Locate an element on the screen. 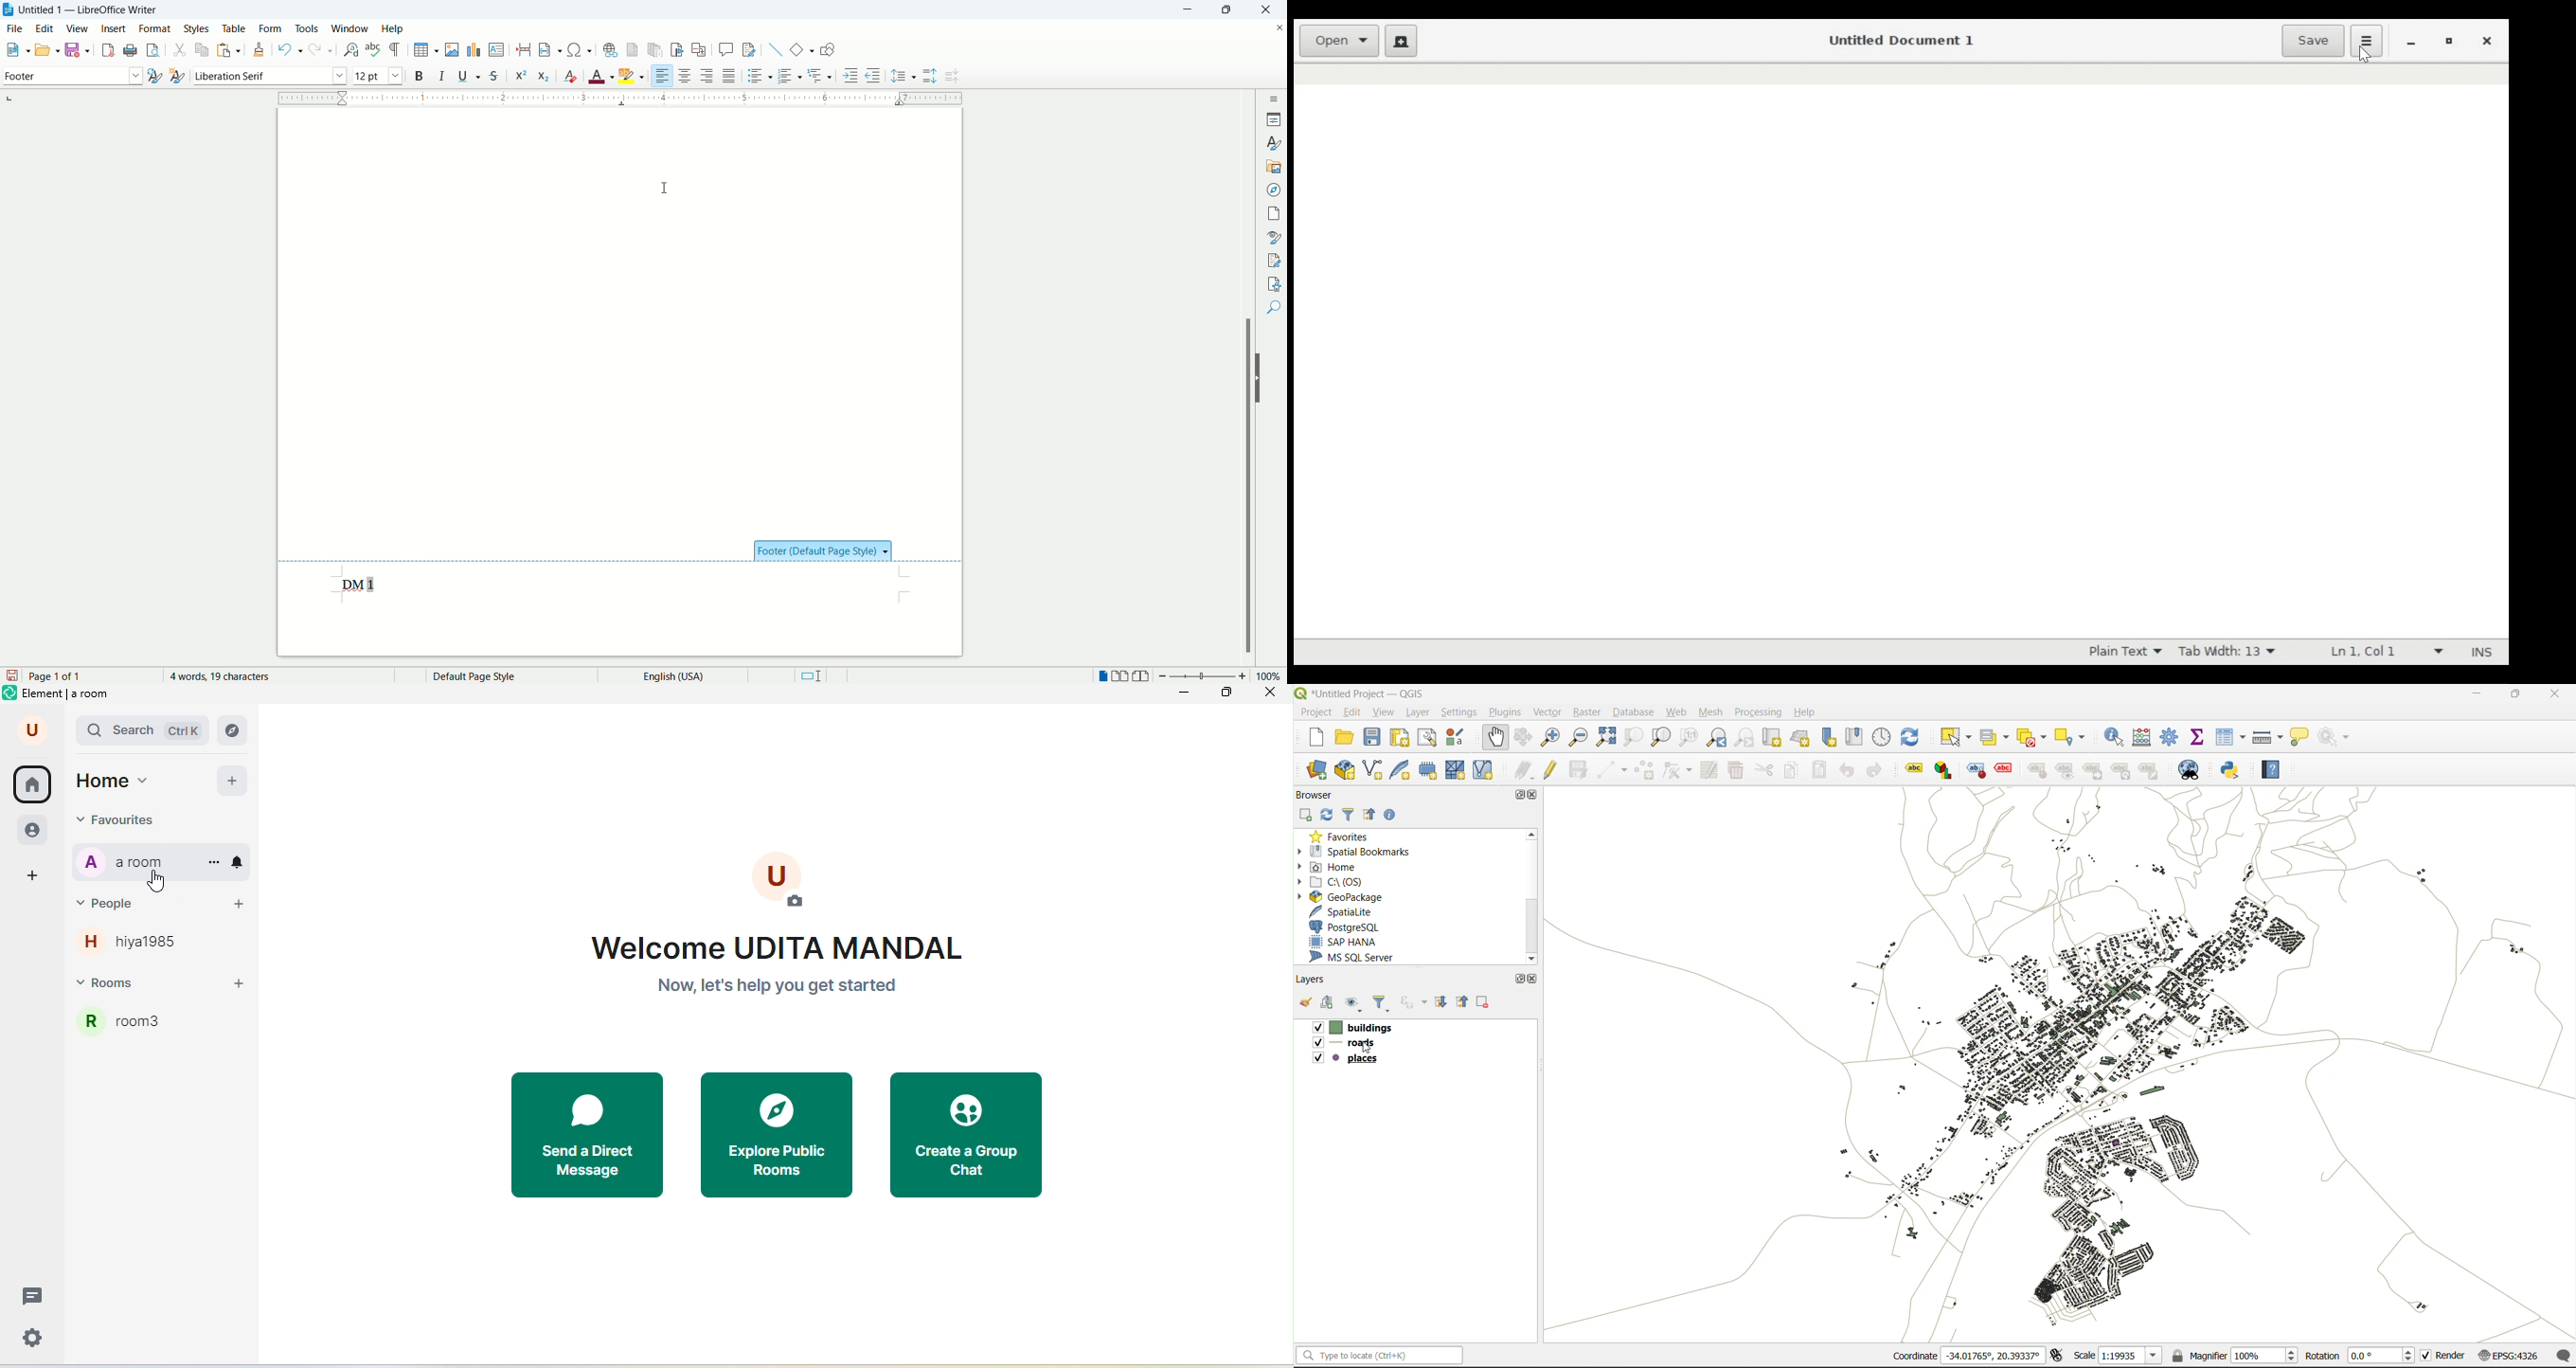 Image resolution: width=2576 pixels, height=1372 pixels. insert table is located at coordinates (426, 50).